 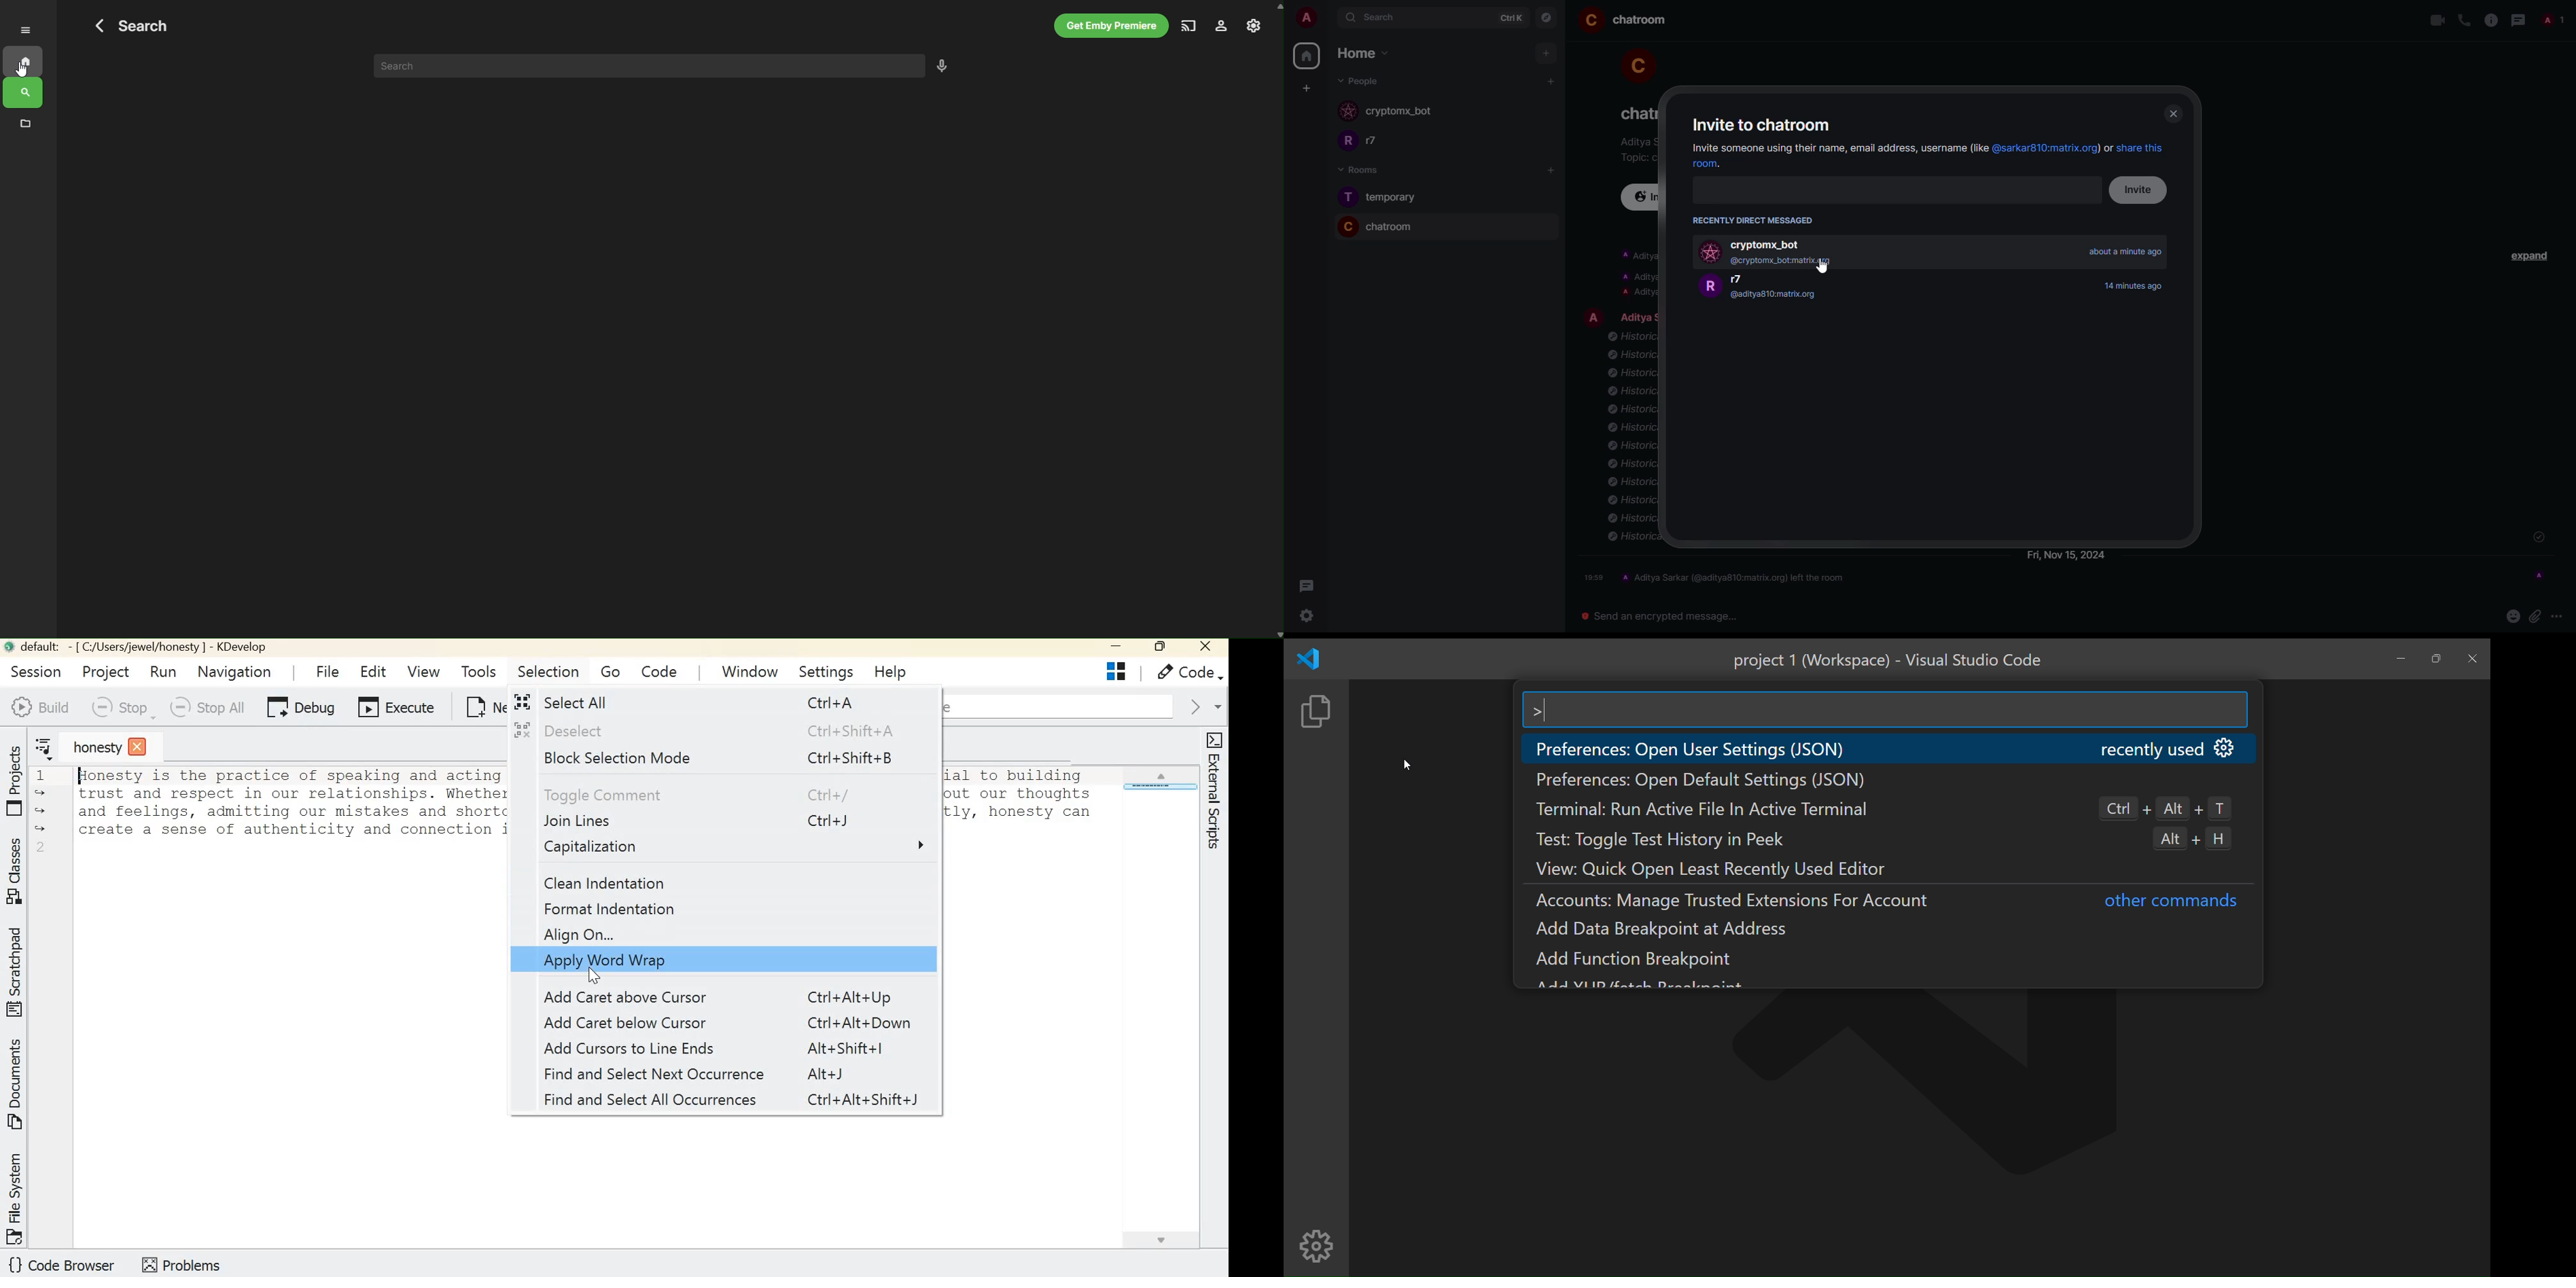 What do you see at coordinates (2067, 556) in the screenshot?
I see `day` at bounding box center [2067, 556].